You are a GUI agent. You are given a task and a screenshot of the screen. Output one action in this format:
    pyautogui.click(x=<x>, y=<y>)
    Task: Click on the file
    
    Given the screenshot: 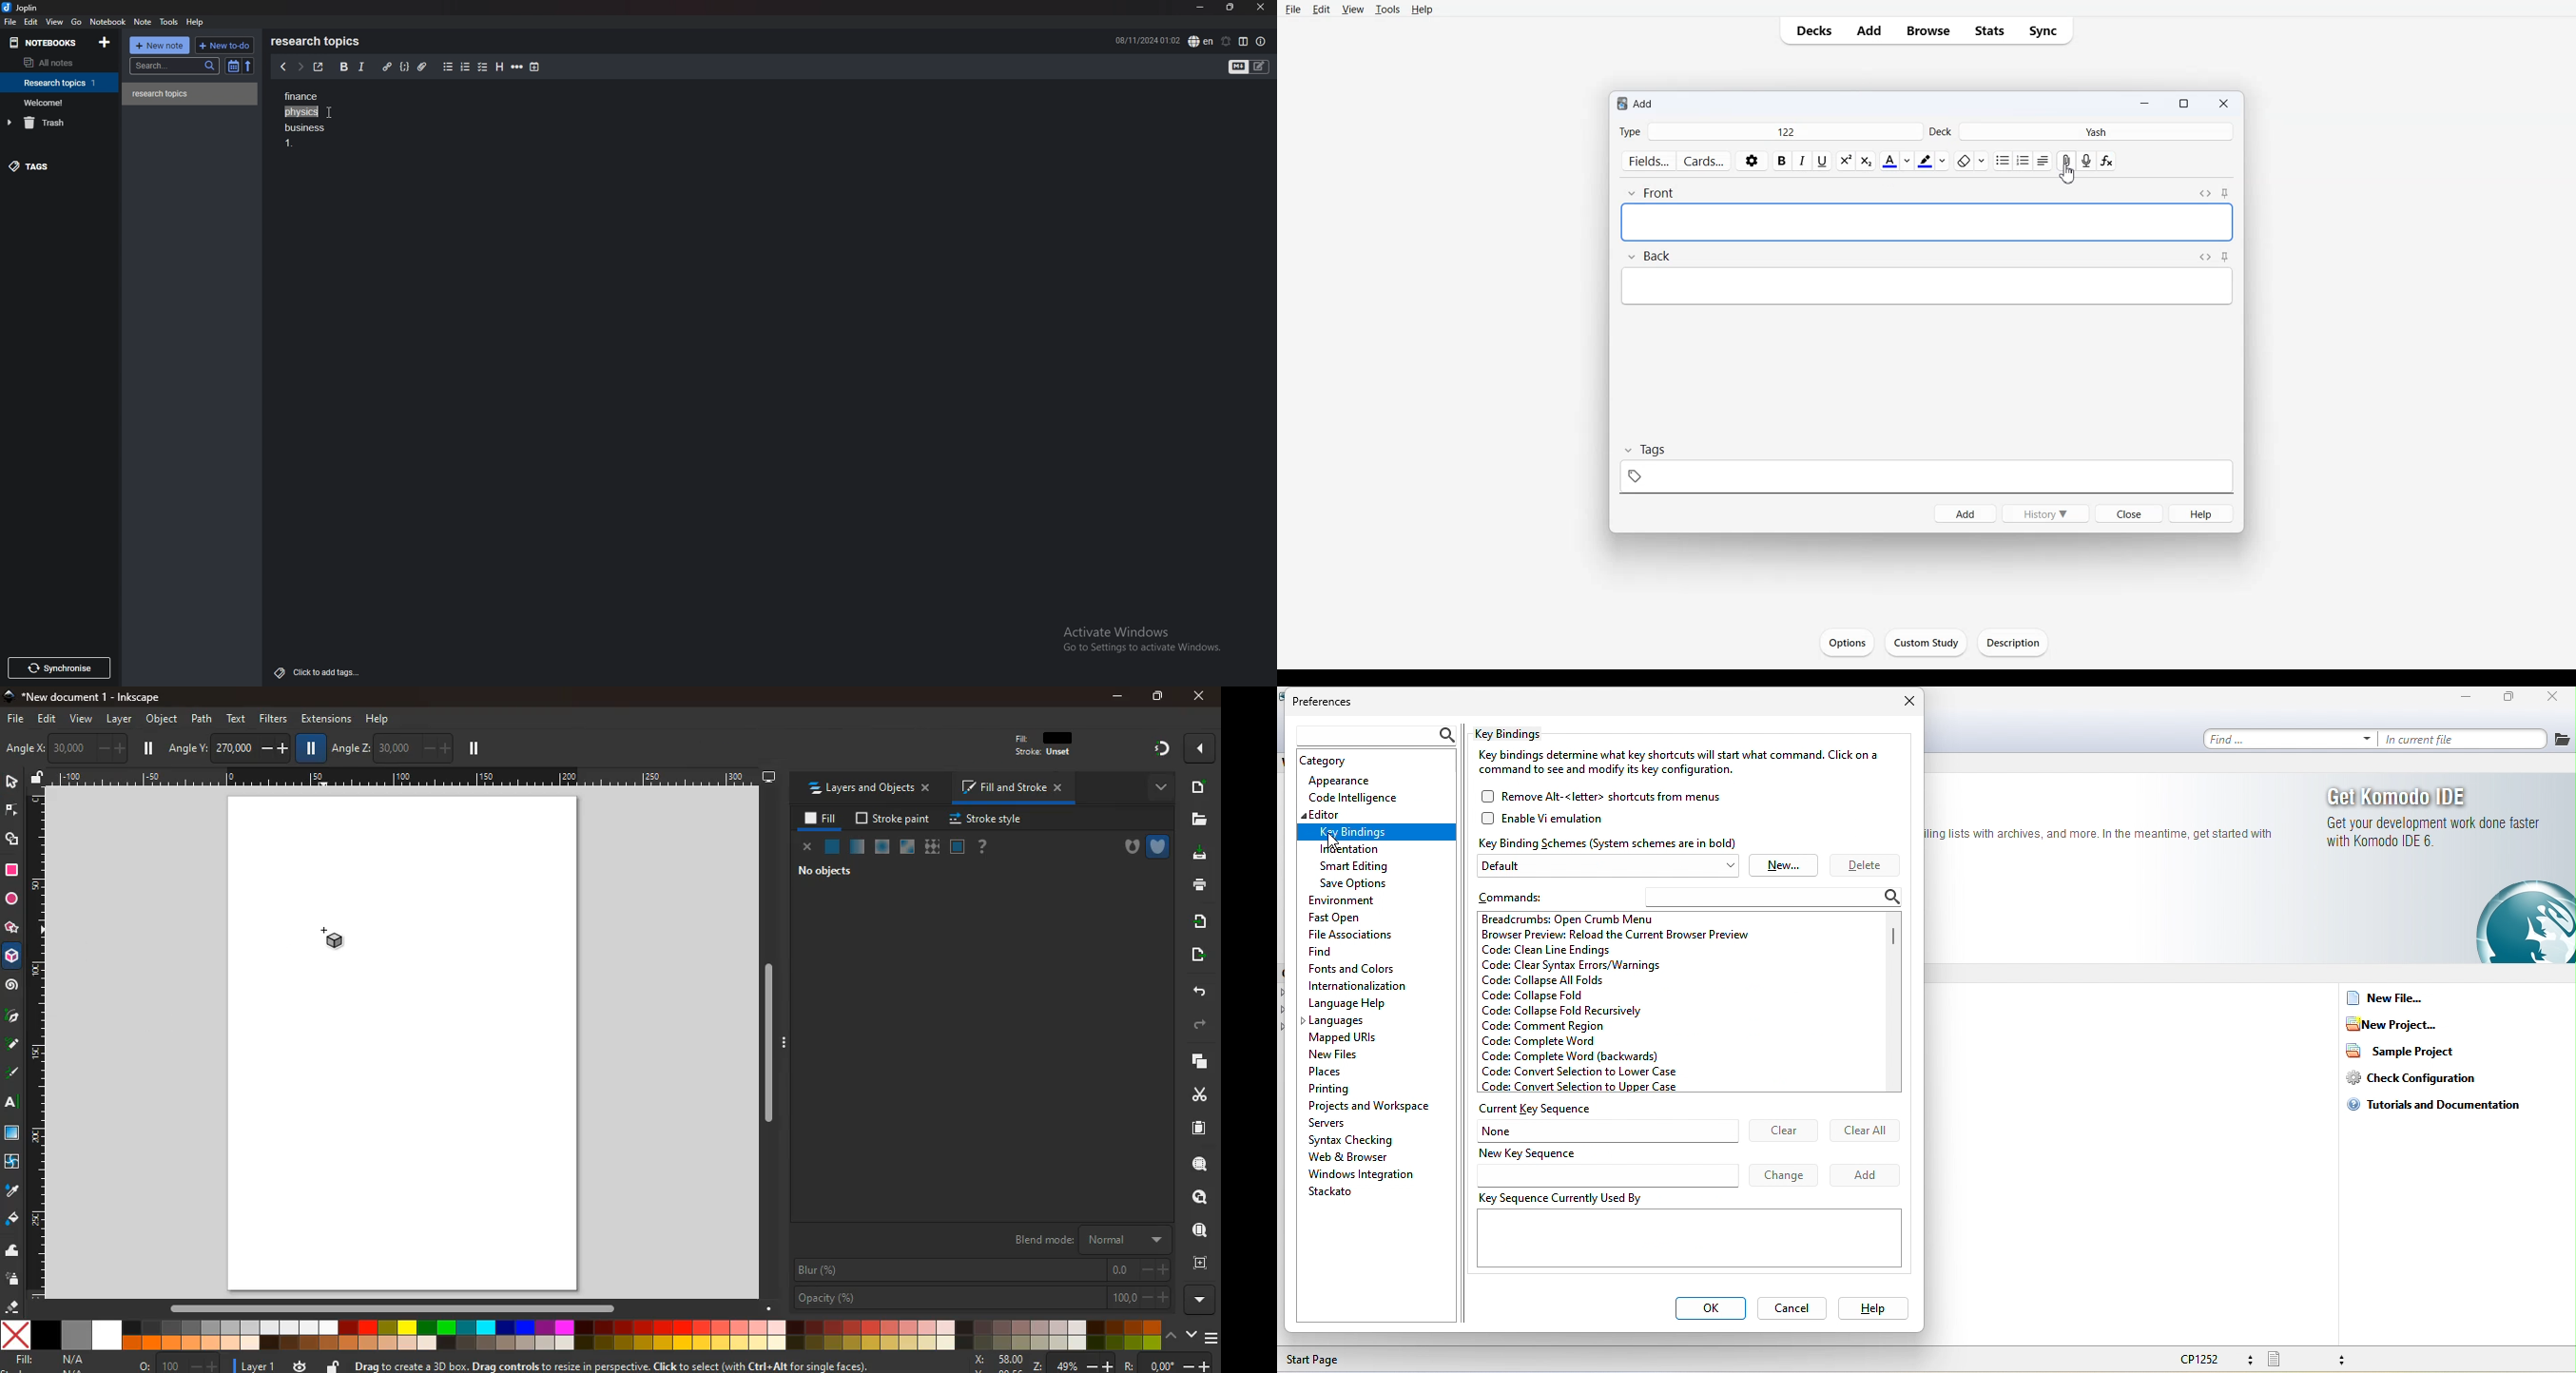 What is the action you would take?
    pyautogui.click(x=11, y=22)
    